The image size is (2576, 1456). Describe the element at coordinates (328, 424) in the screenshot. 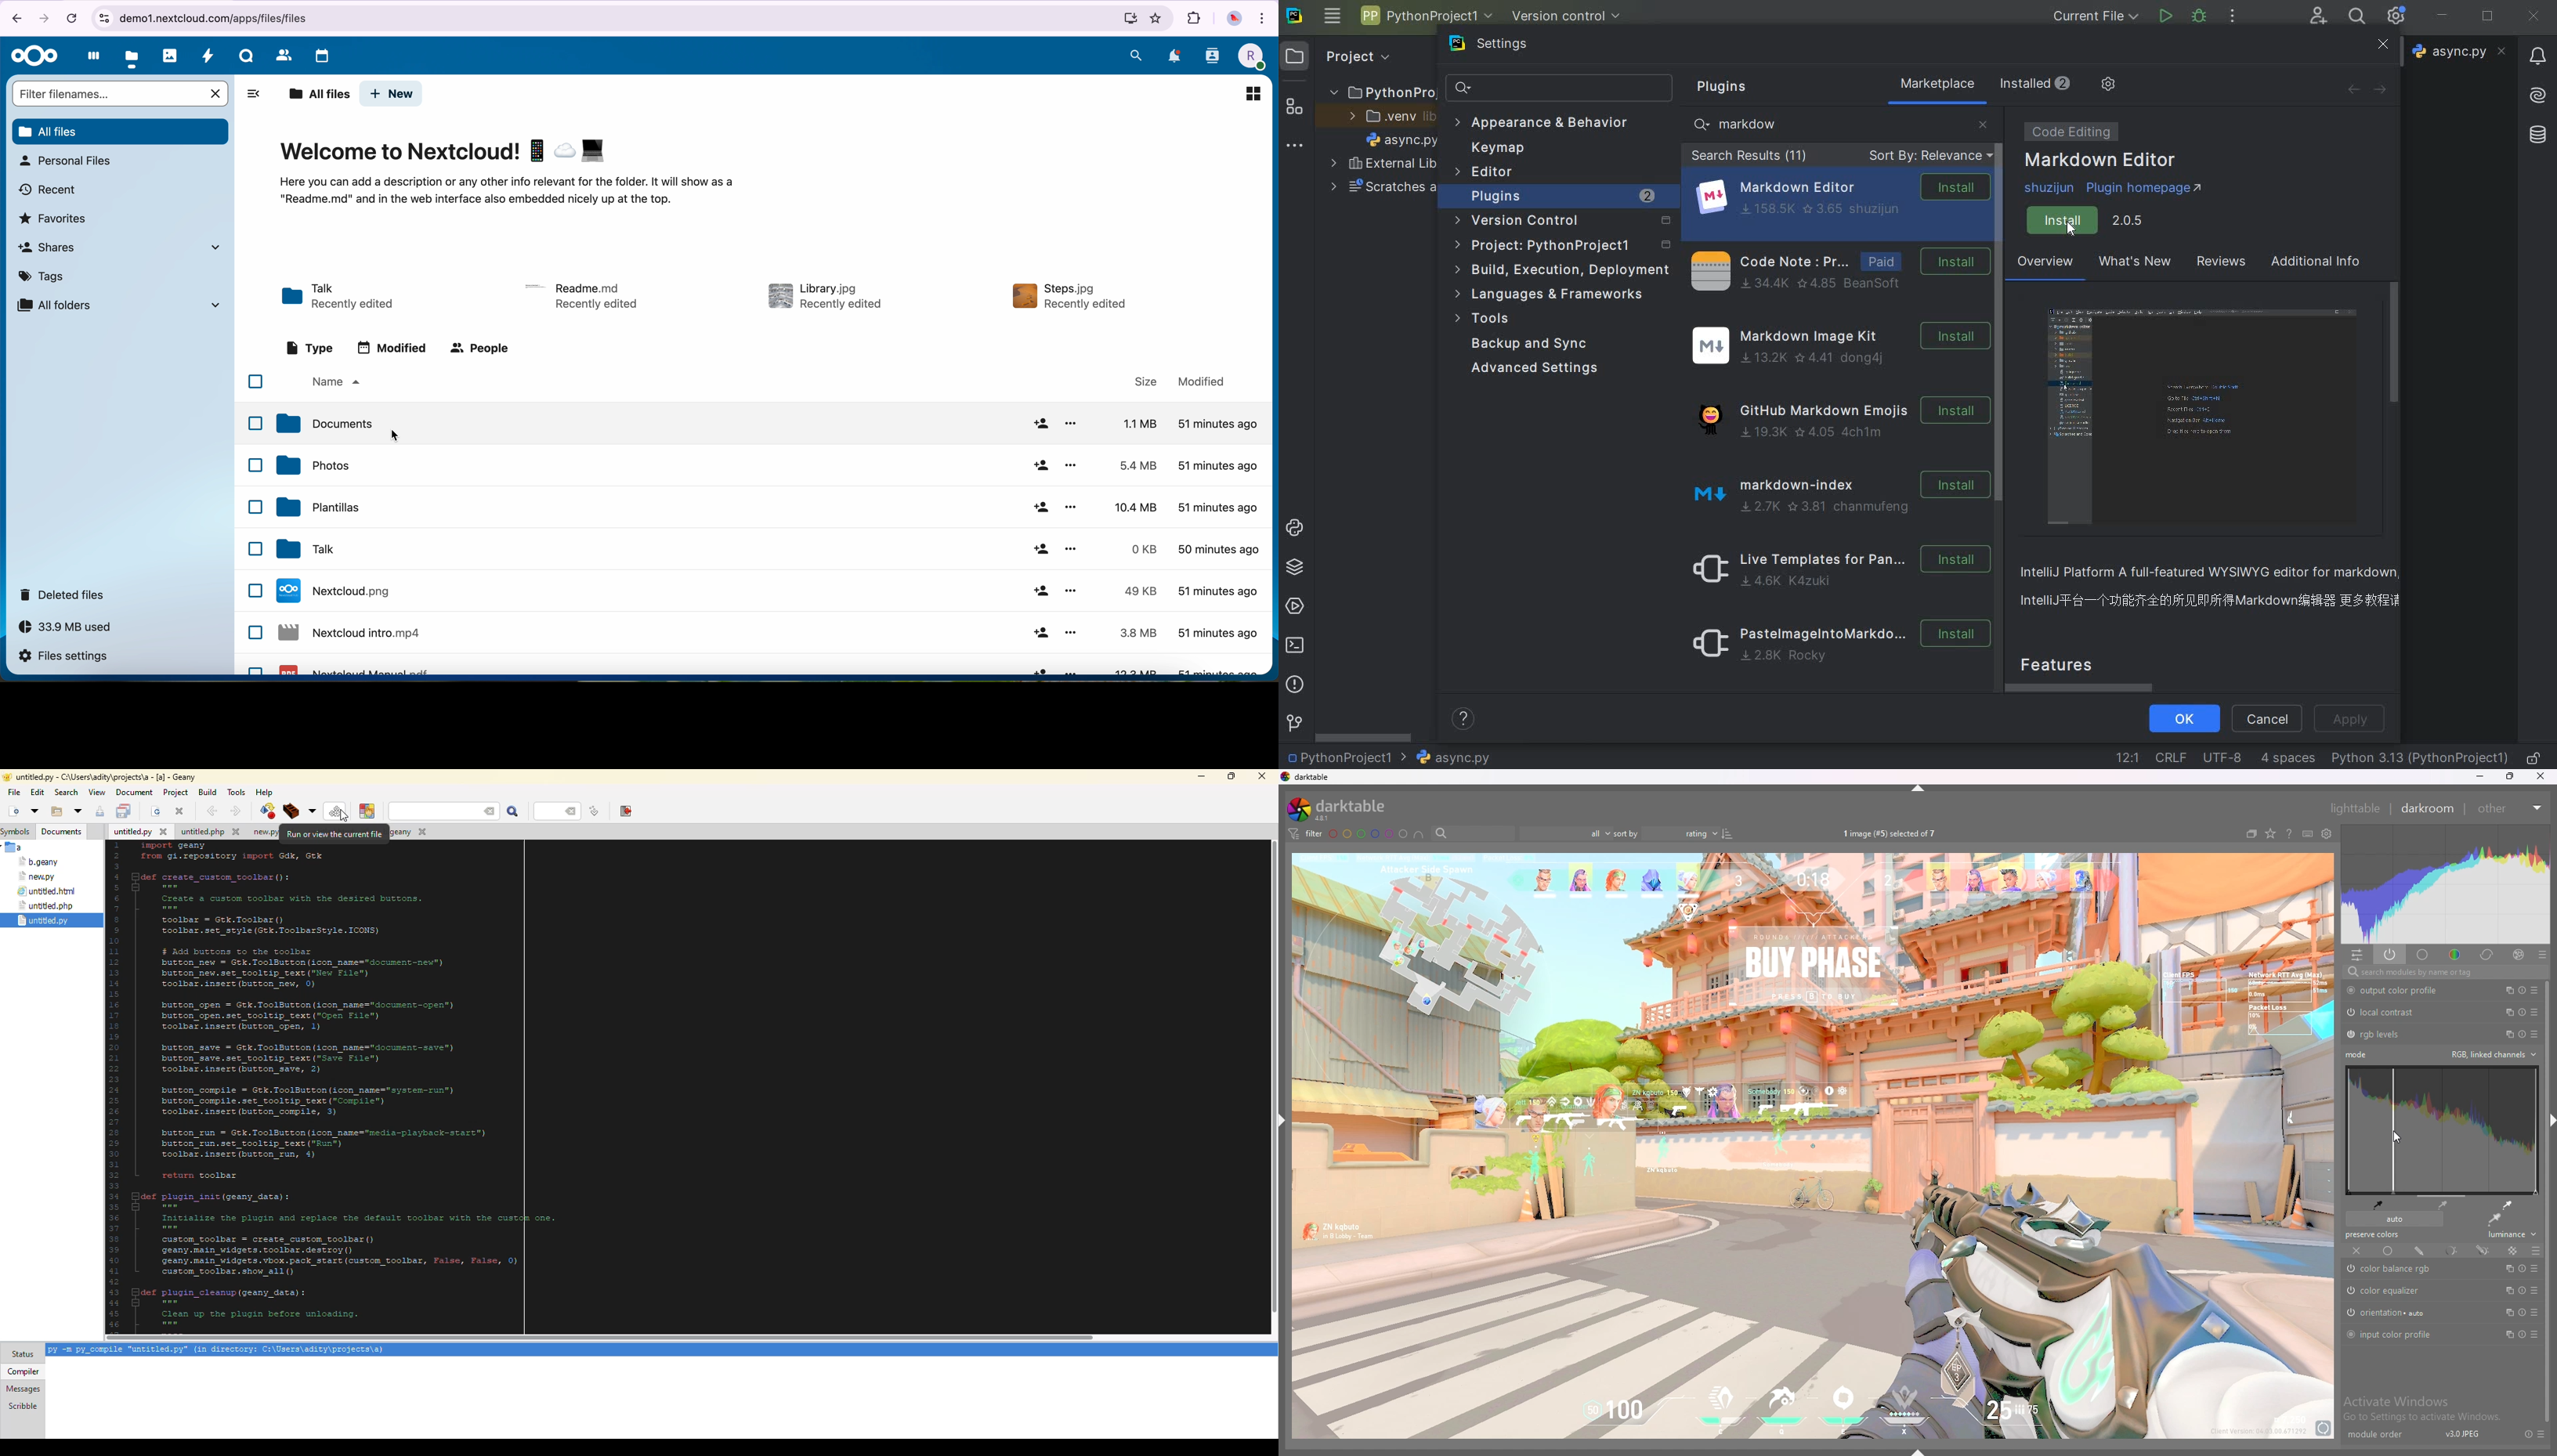

I see `documents` at that location.